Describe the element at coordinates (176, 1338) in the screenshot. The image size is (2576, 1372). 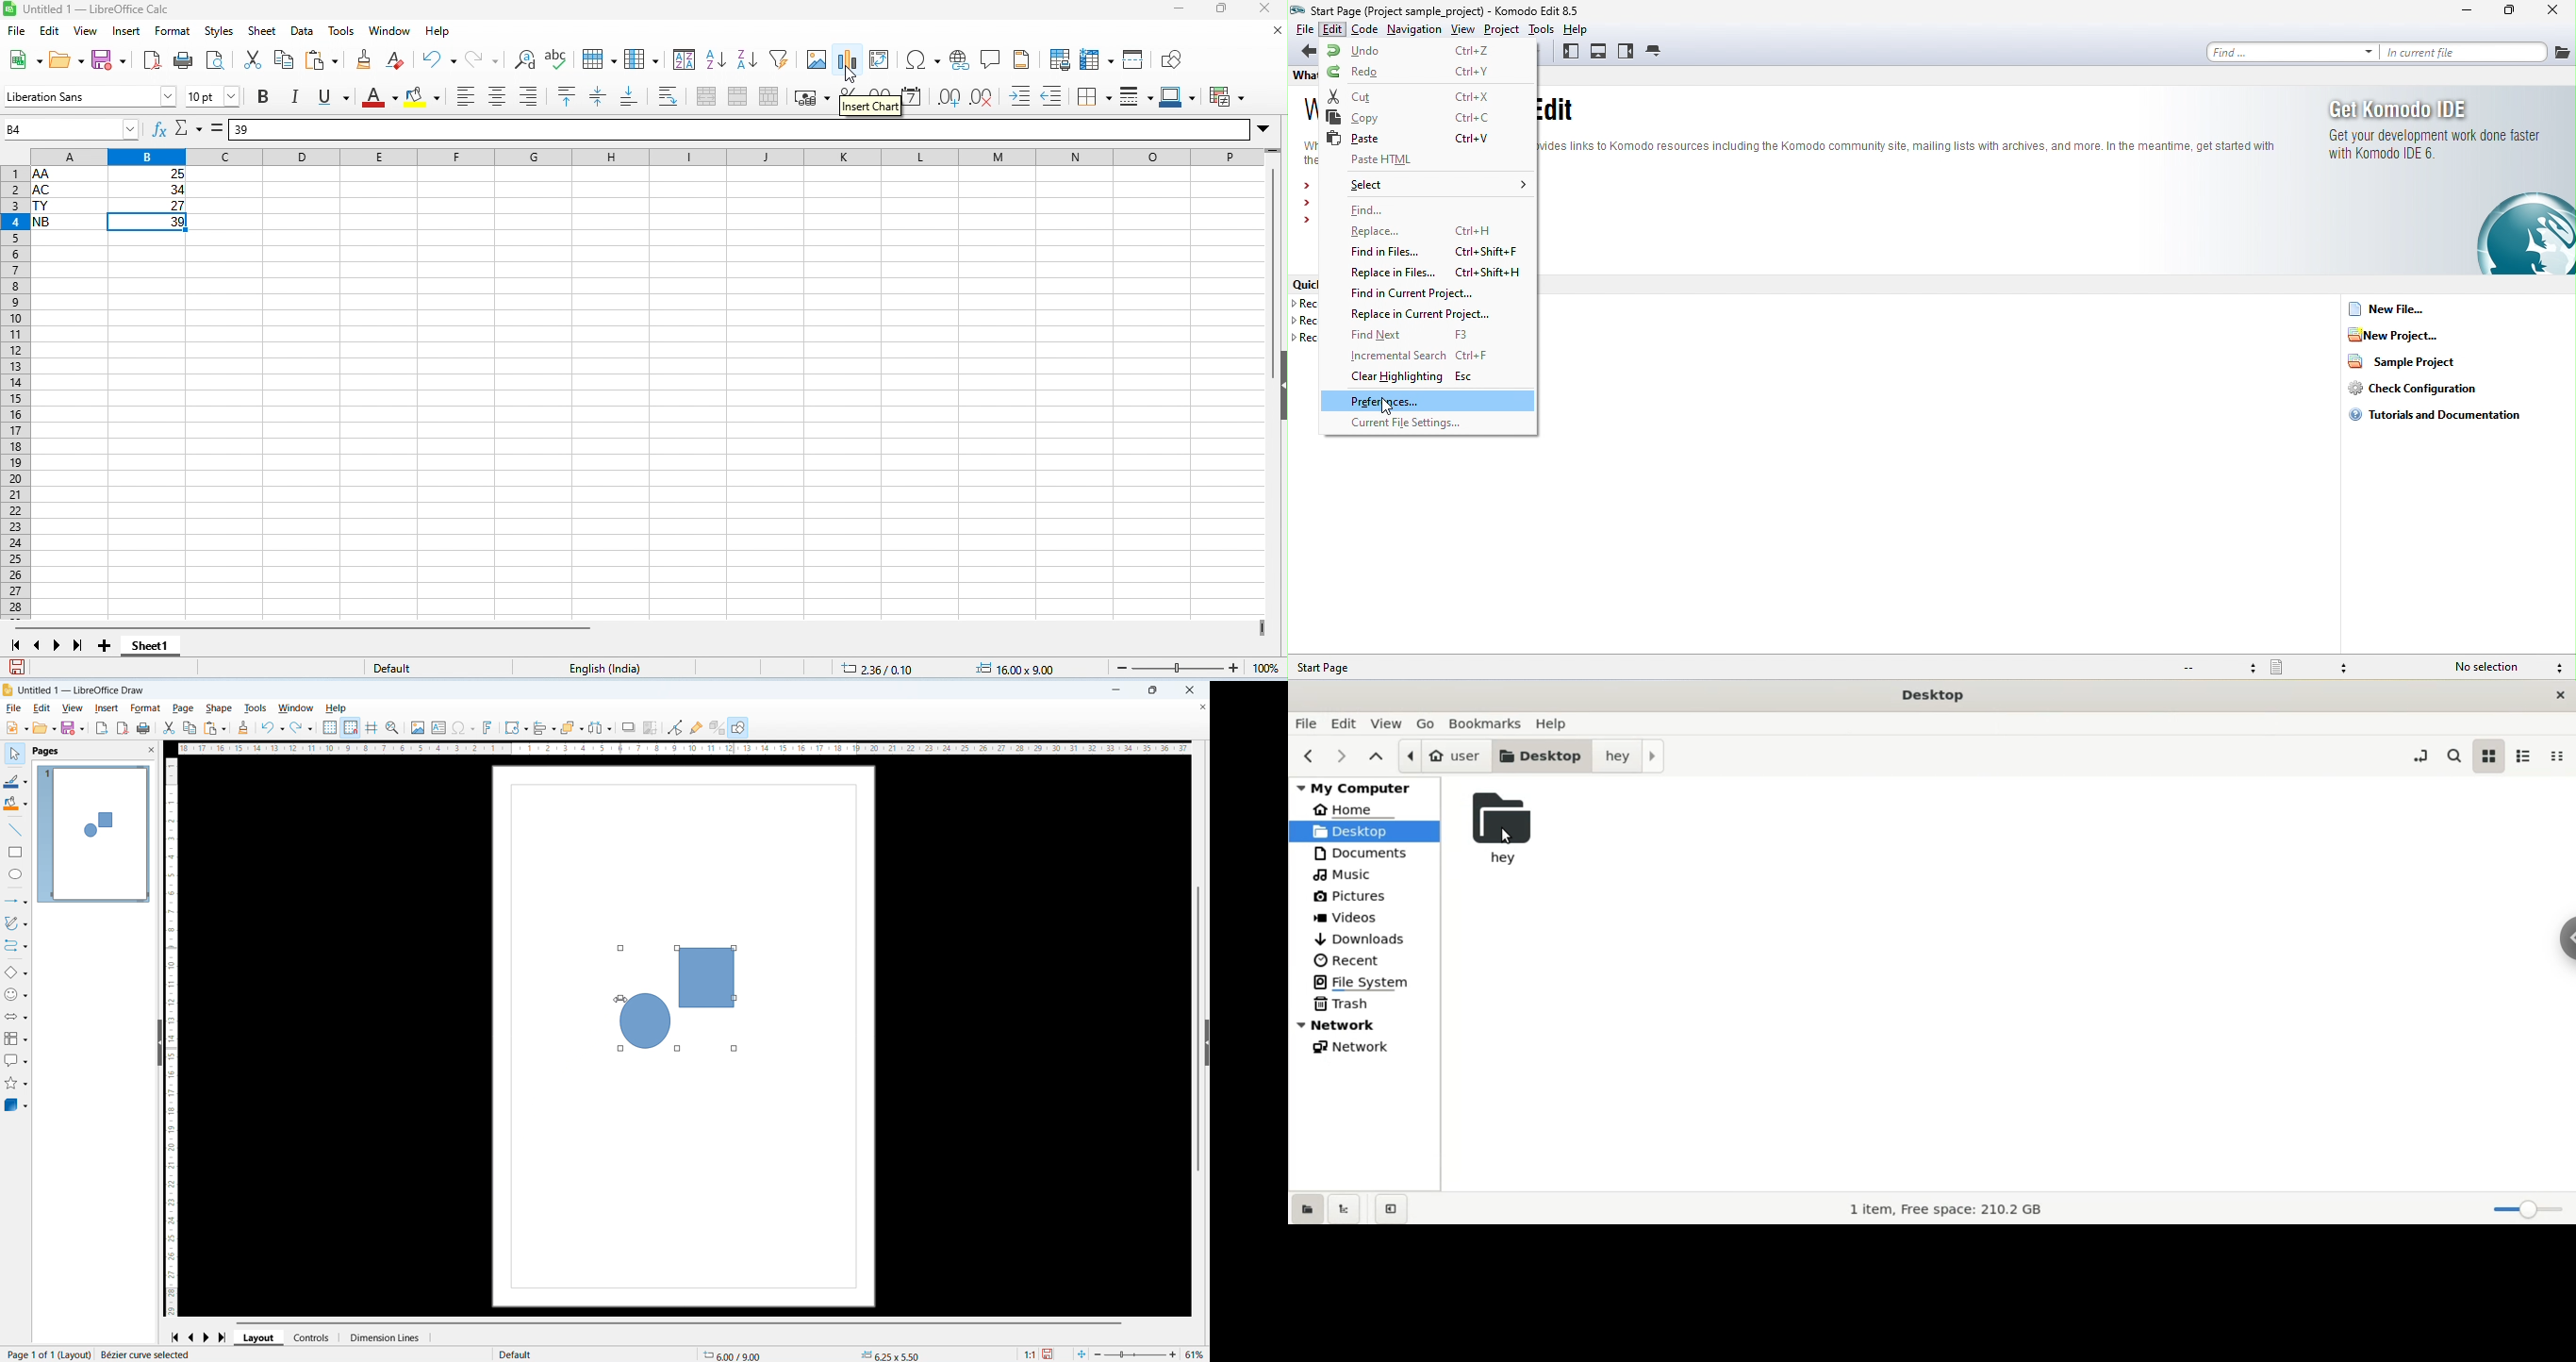
I see ` Go to first page ` at that location.